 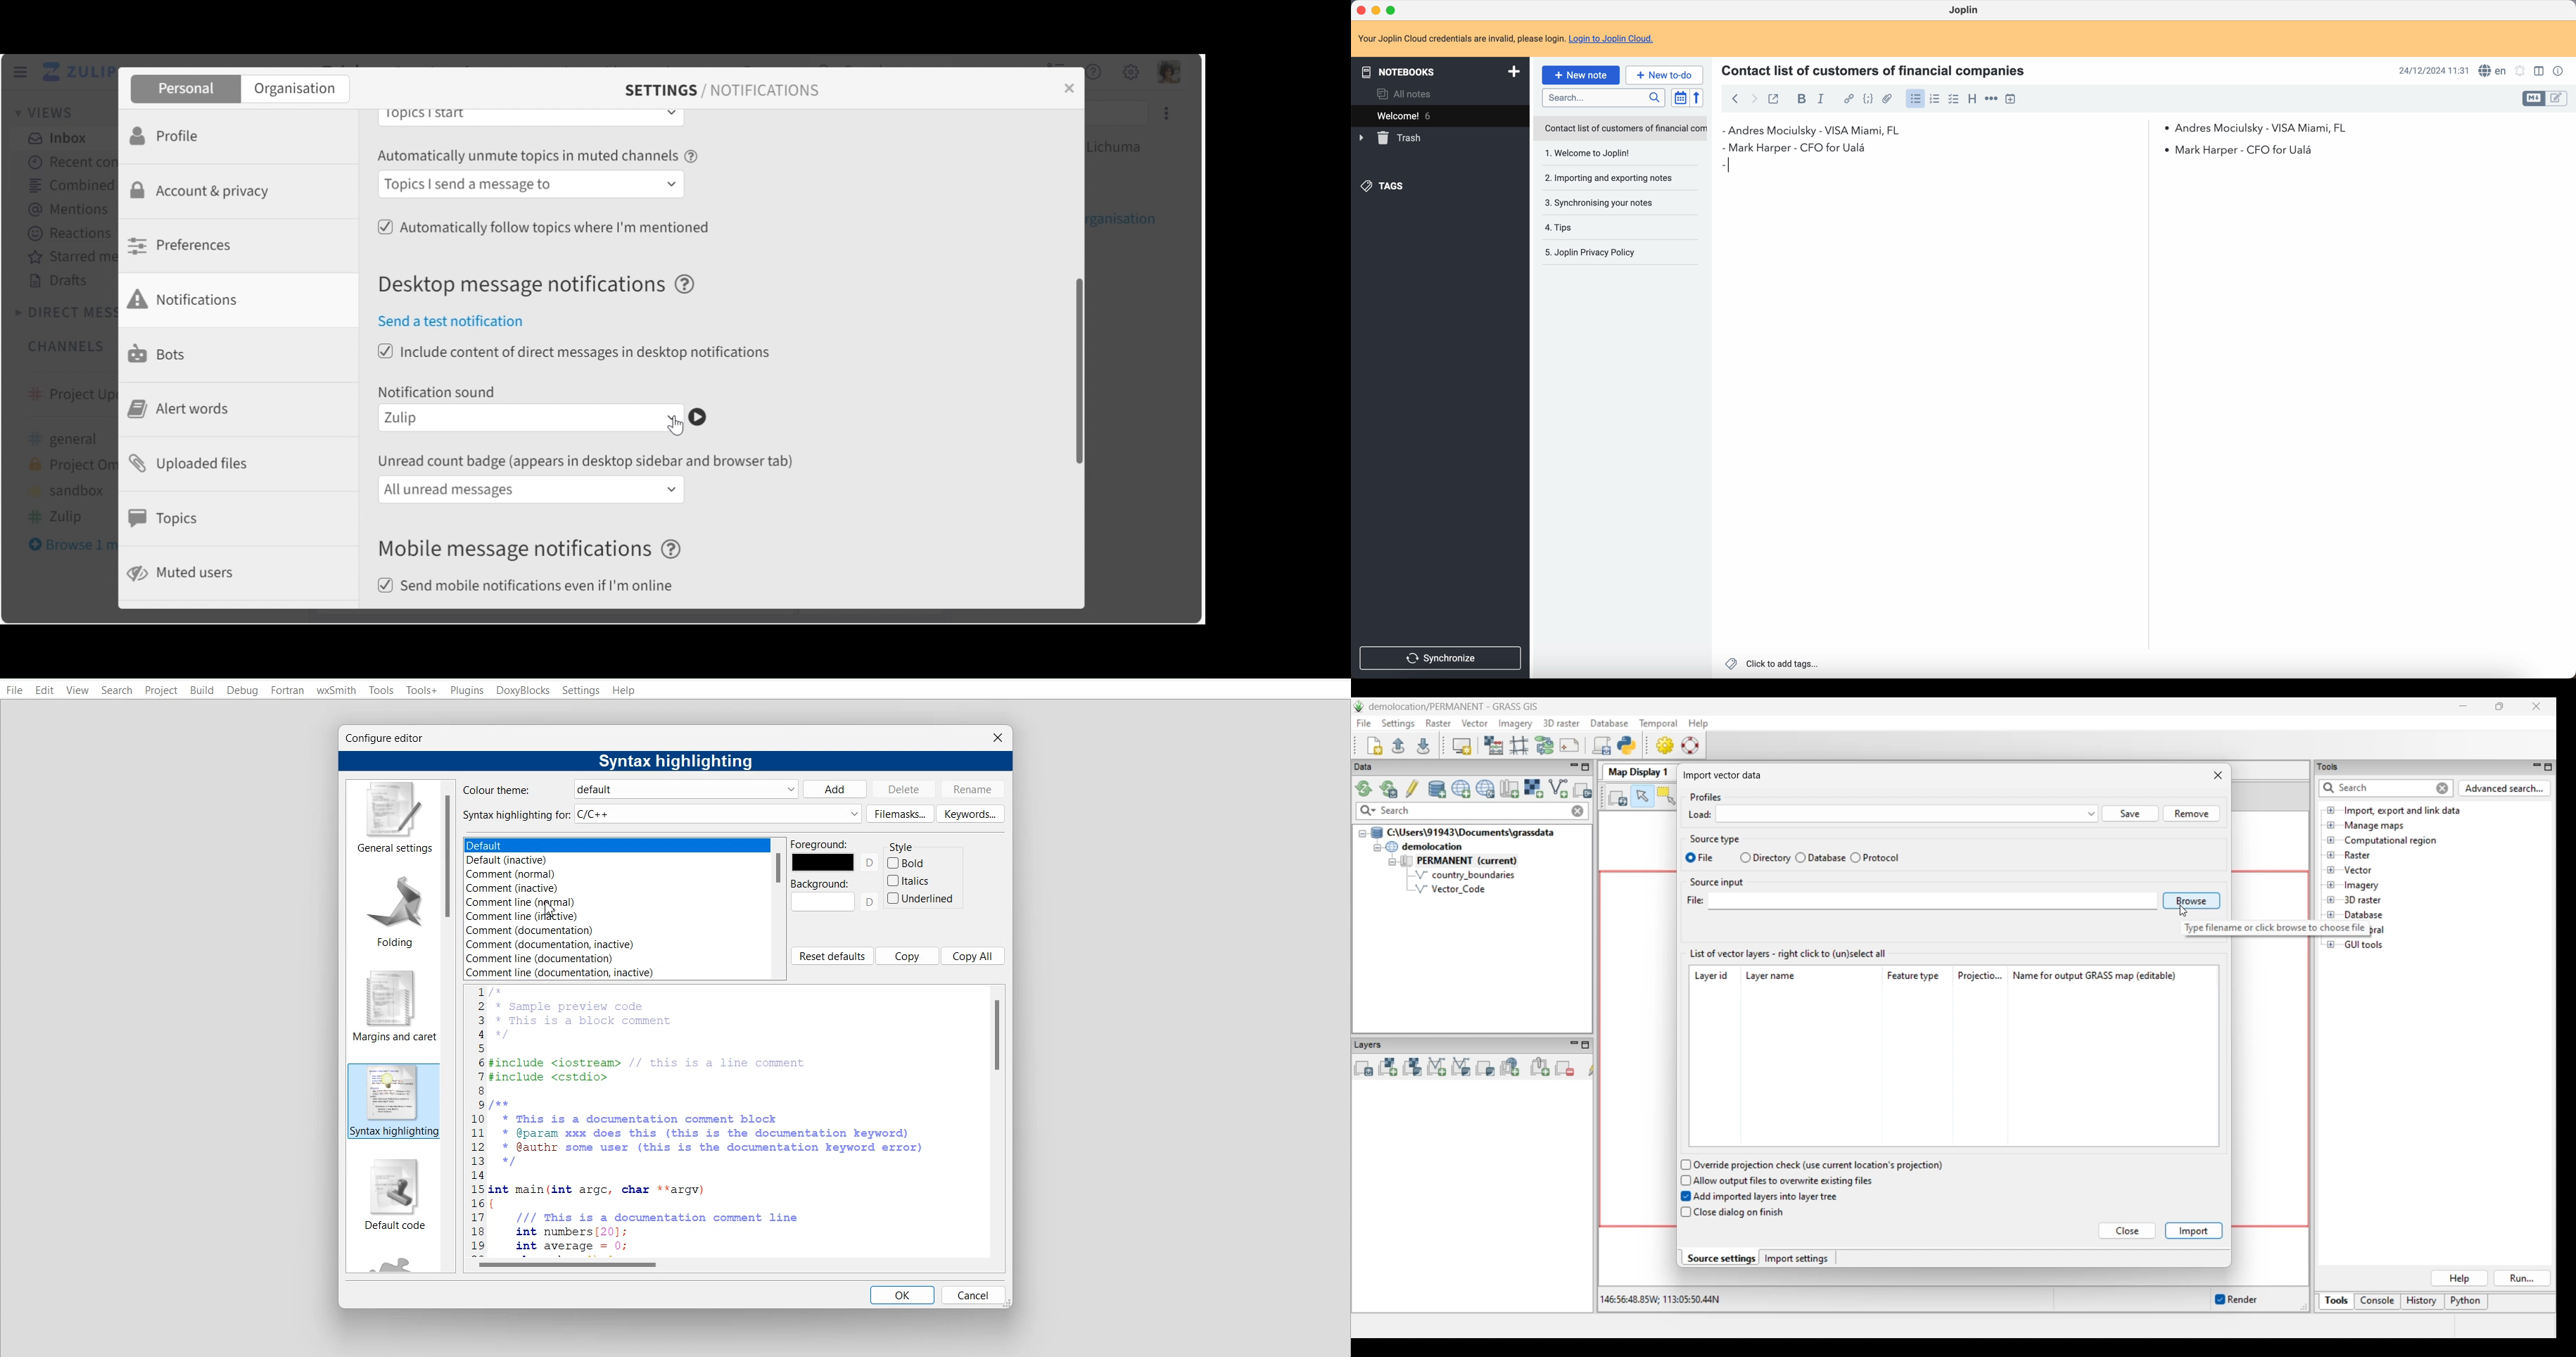 I want to click on bullet point, so click(x=1730, y=165).